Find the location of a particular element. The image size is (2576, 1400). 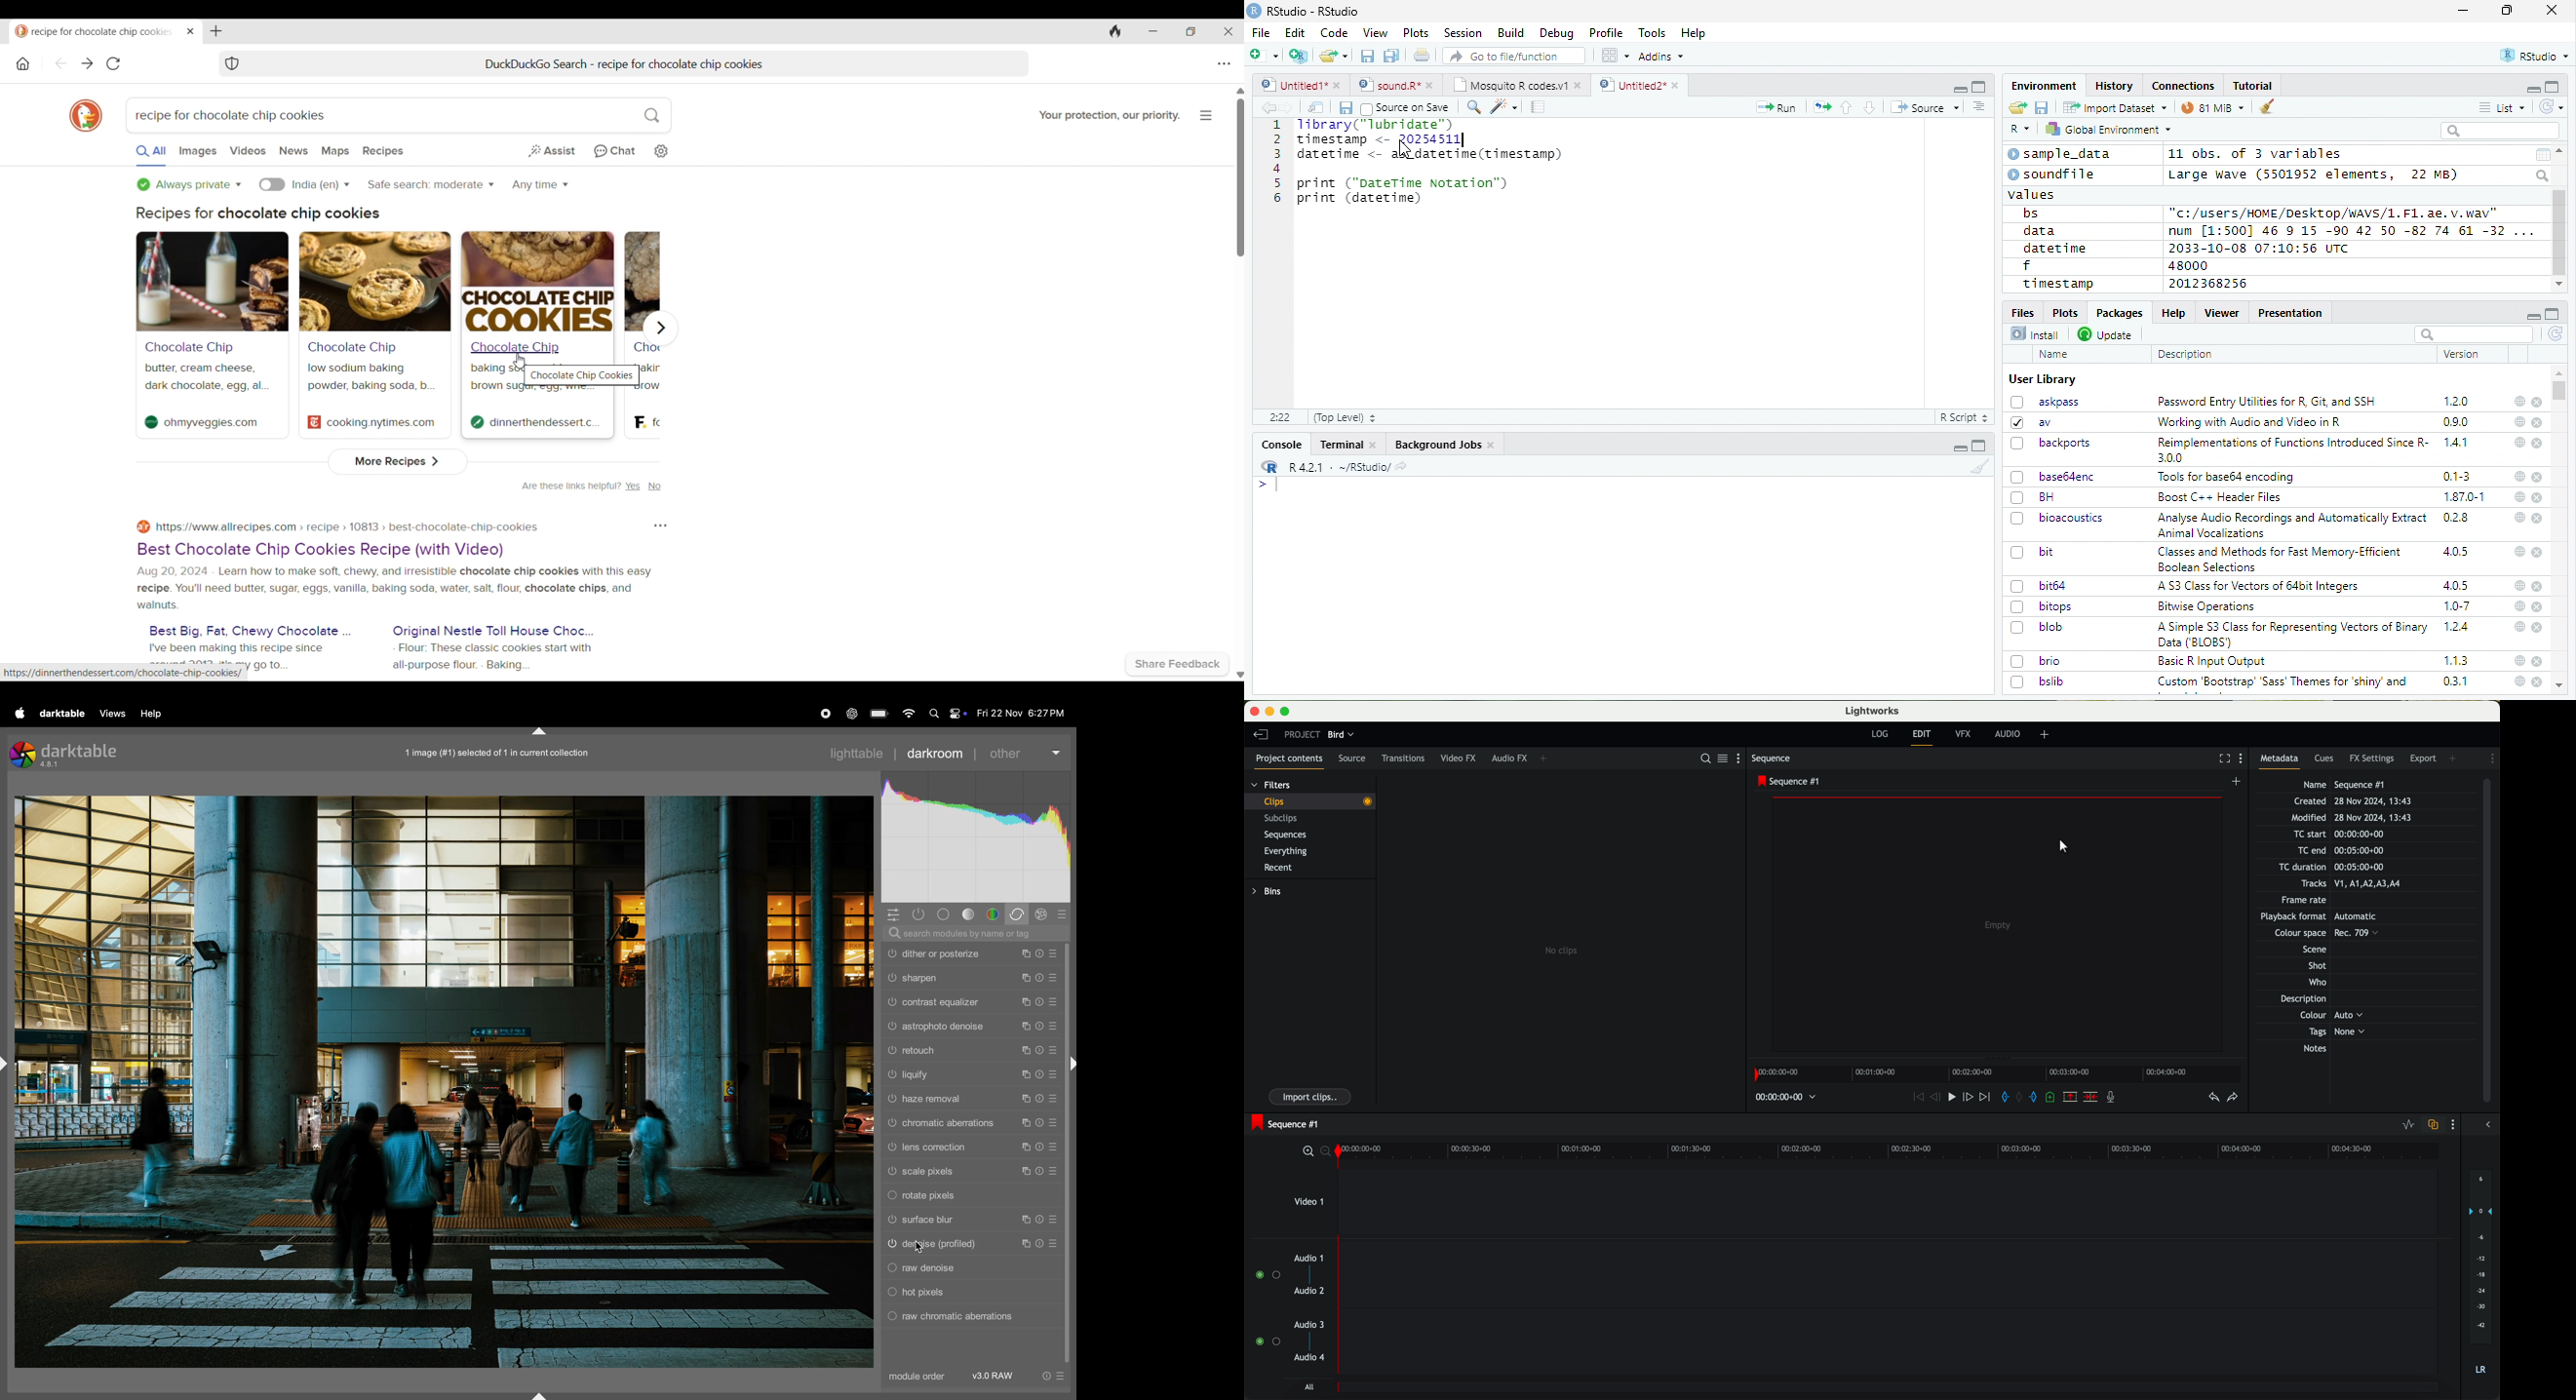

Background Jobs is located at coordinates (1445, 445).